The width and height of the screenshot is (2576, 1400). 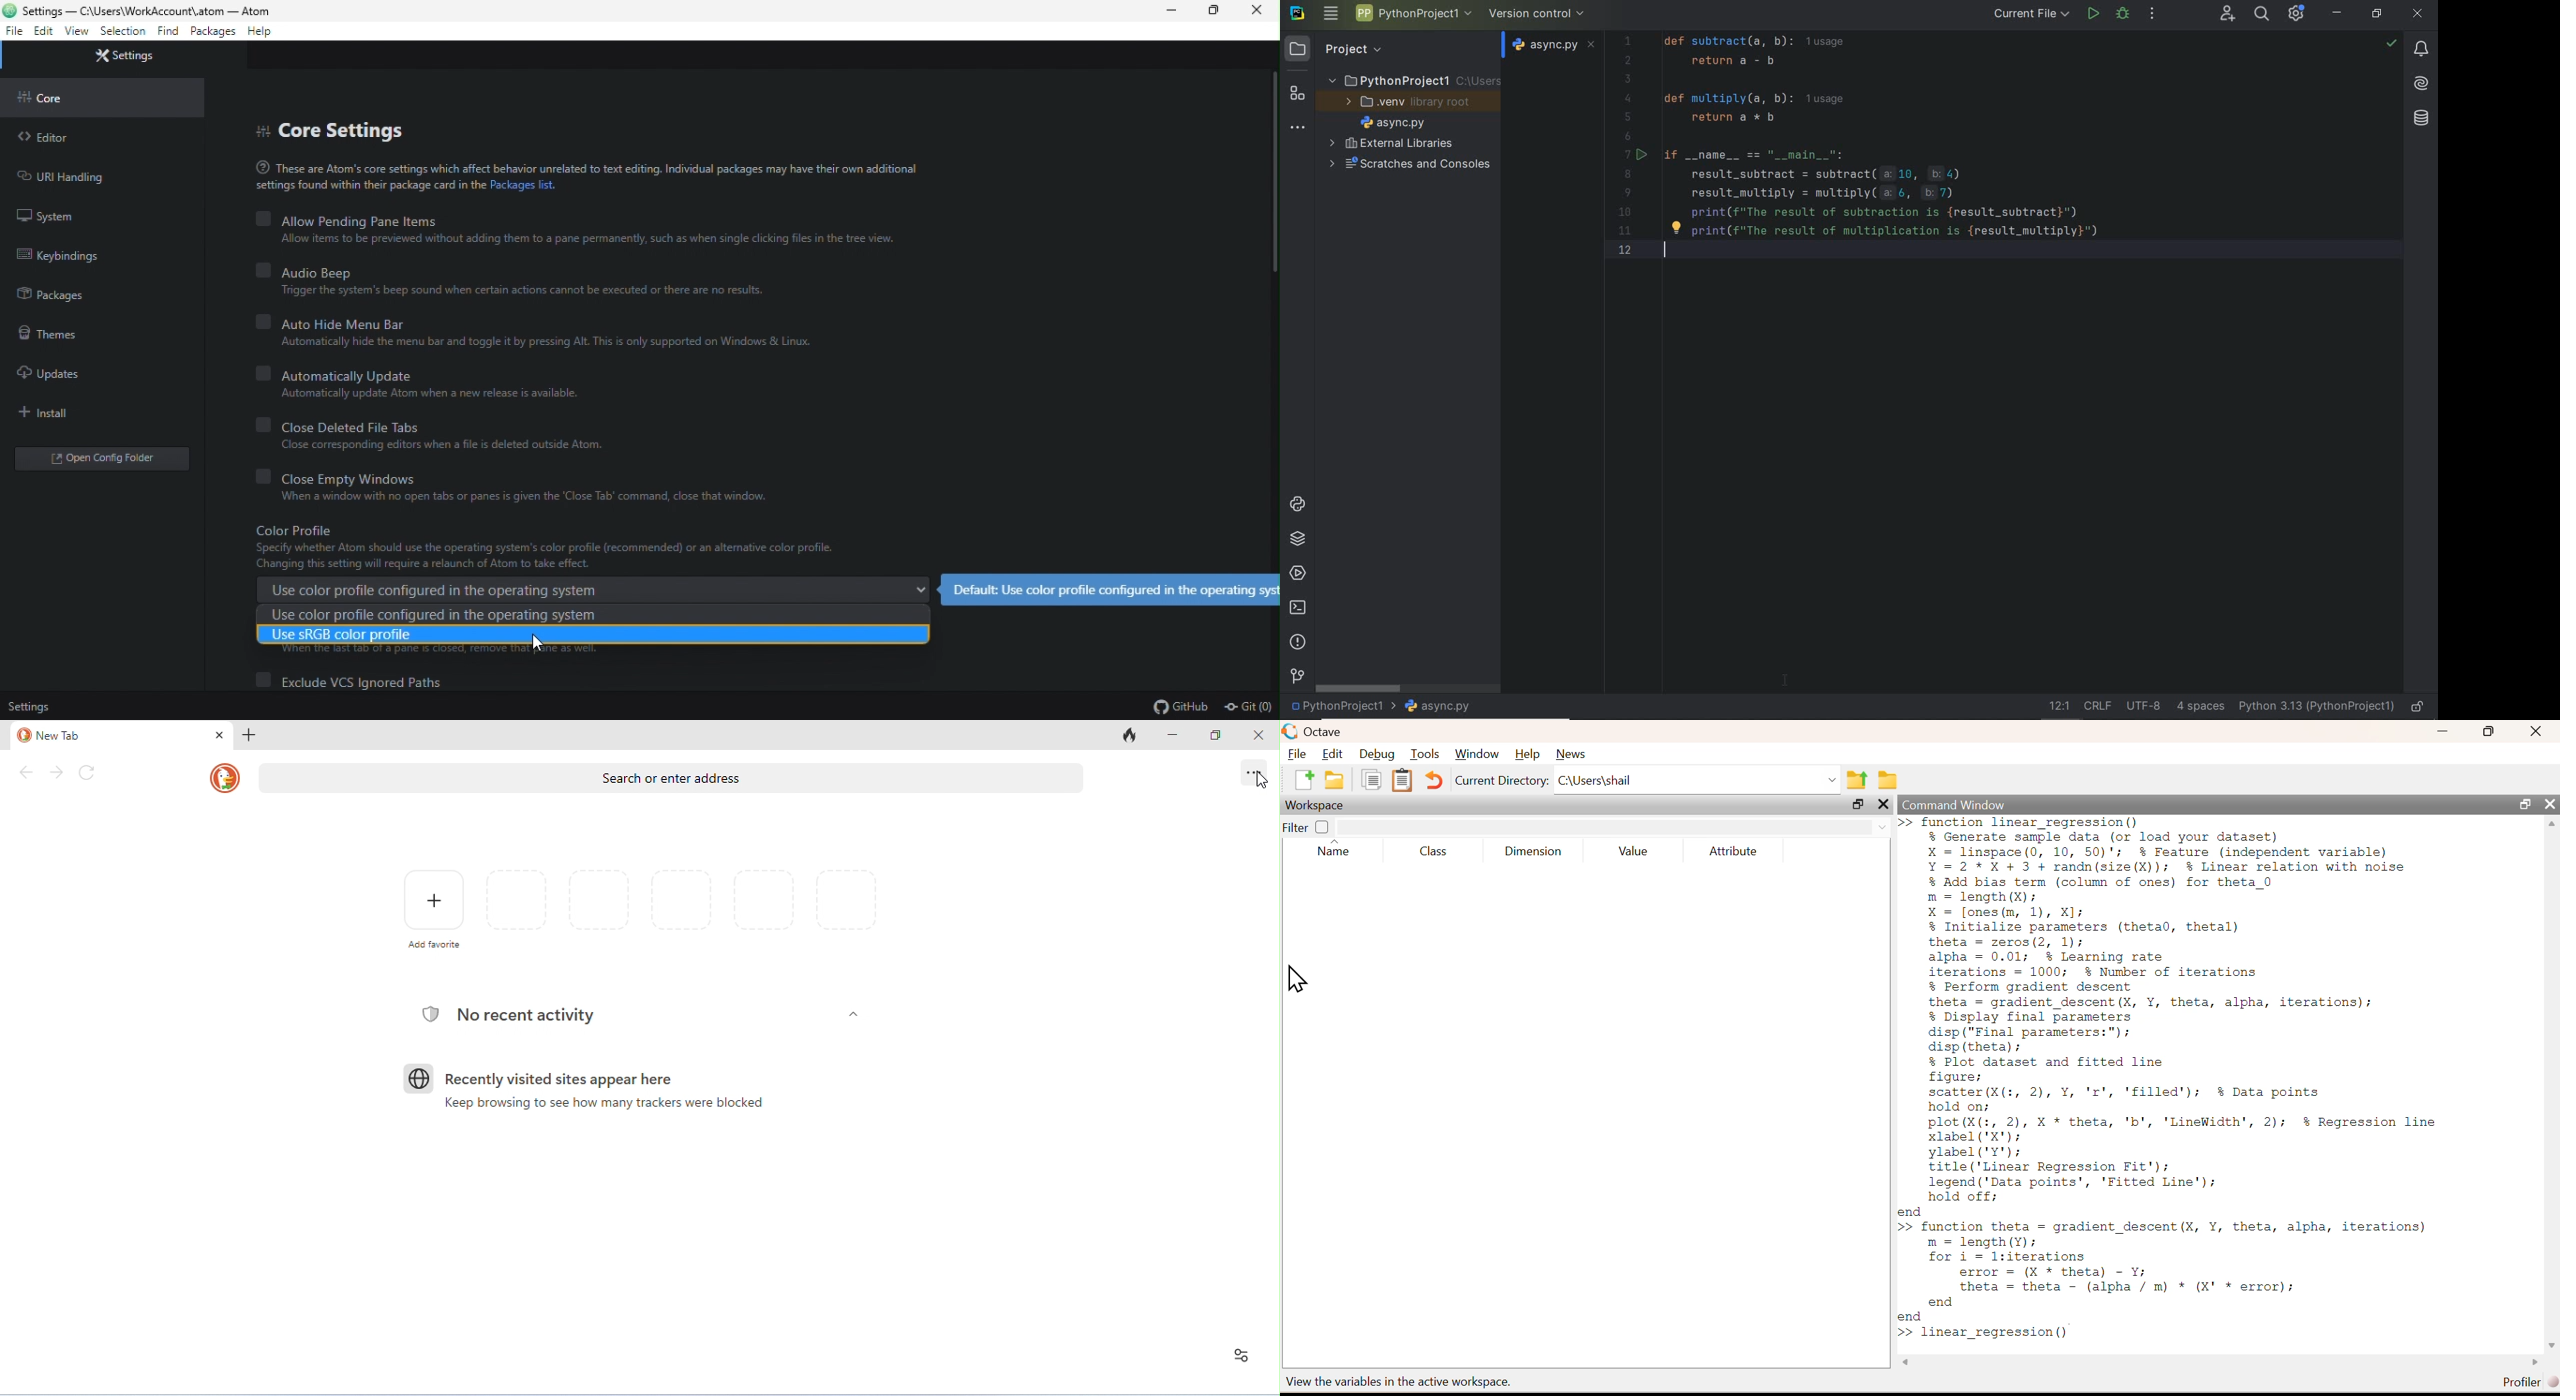 What do you see at coordinates (216, 735) in the screenshot?
I see `close` at bounding box center [216, 735].